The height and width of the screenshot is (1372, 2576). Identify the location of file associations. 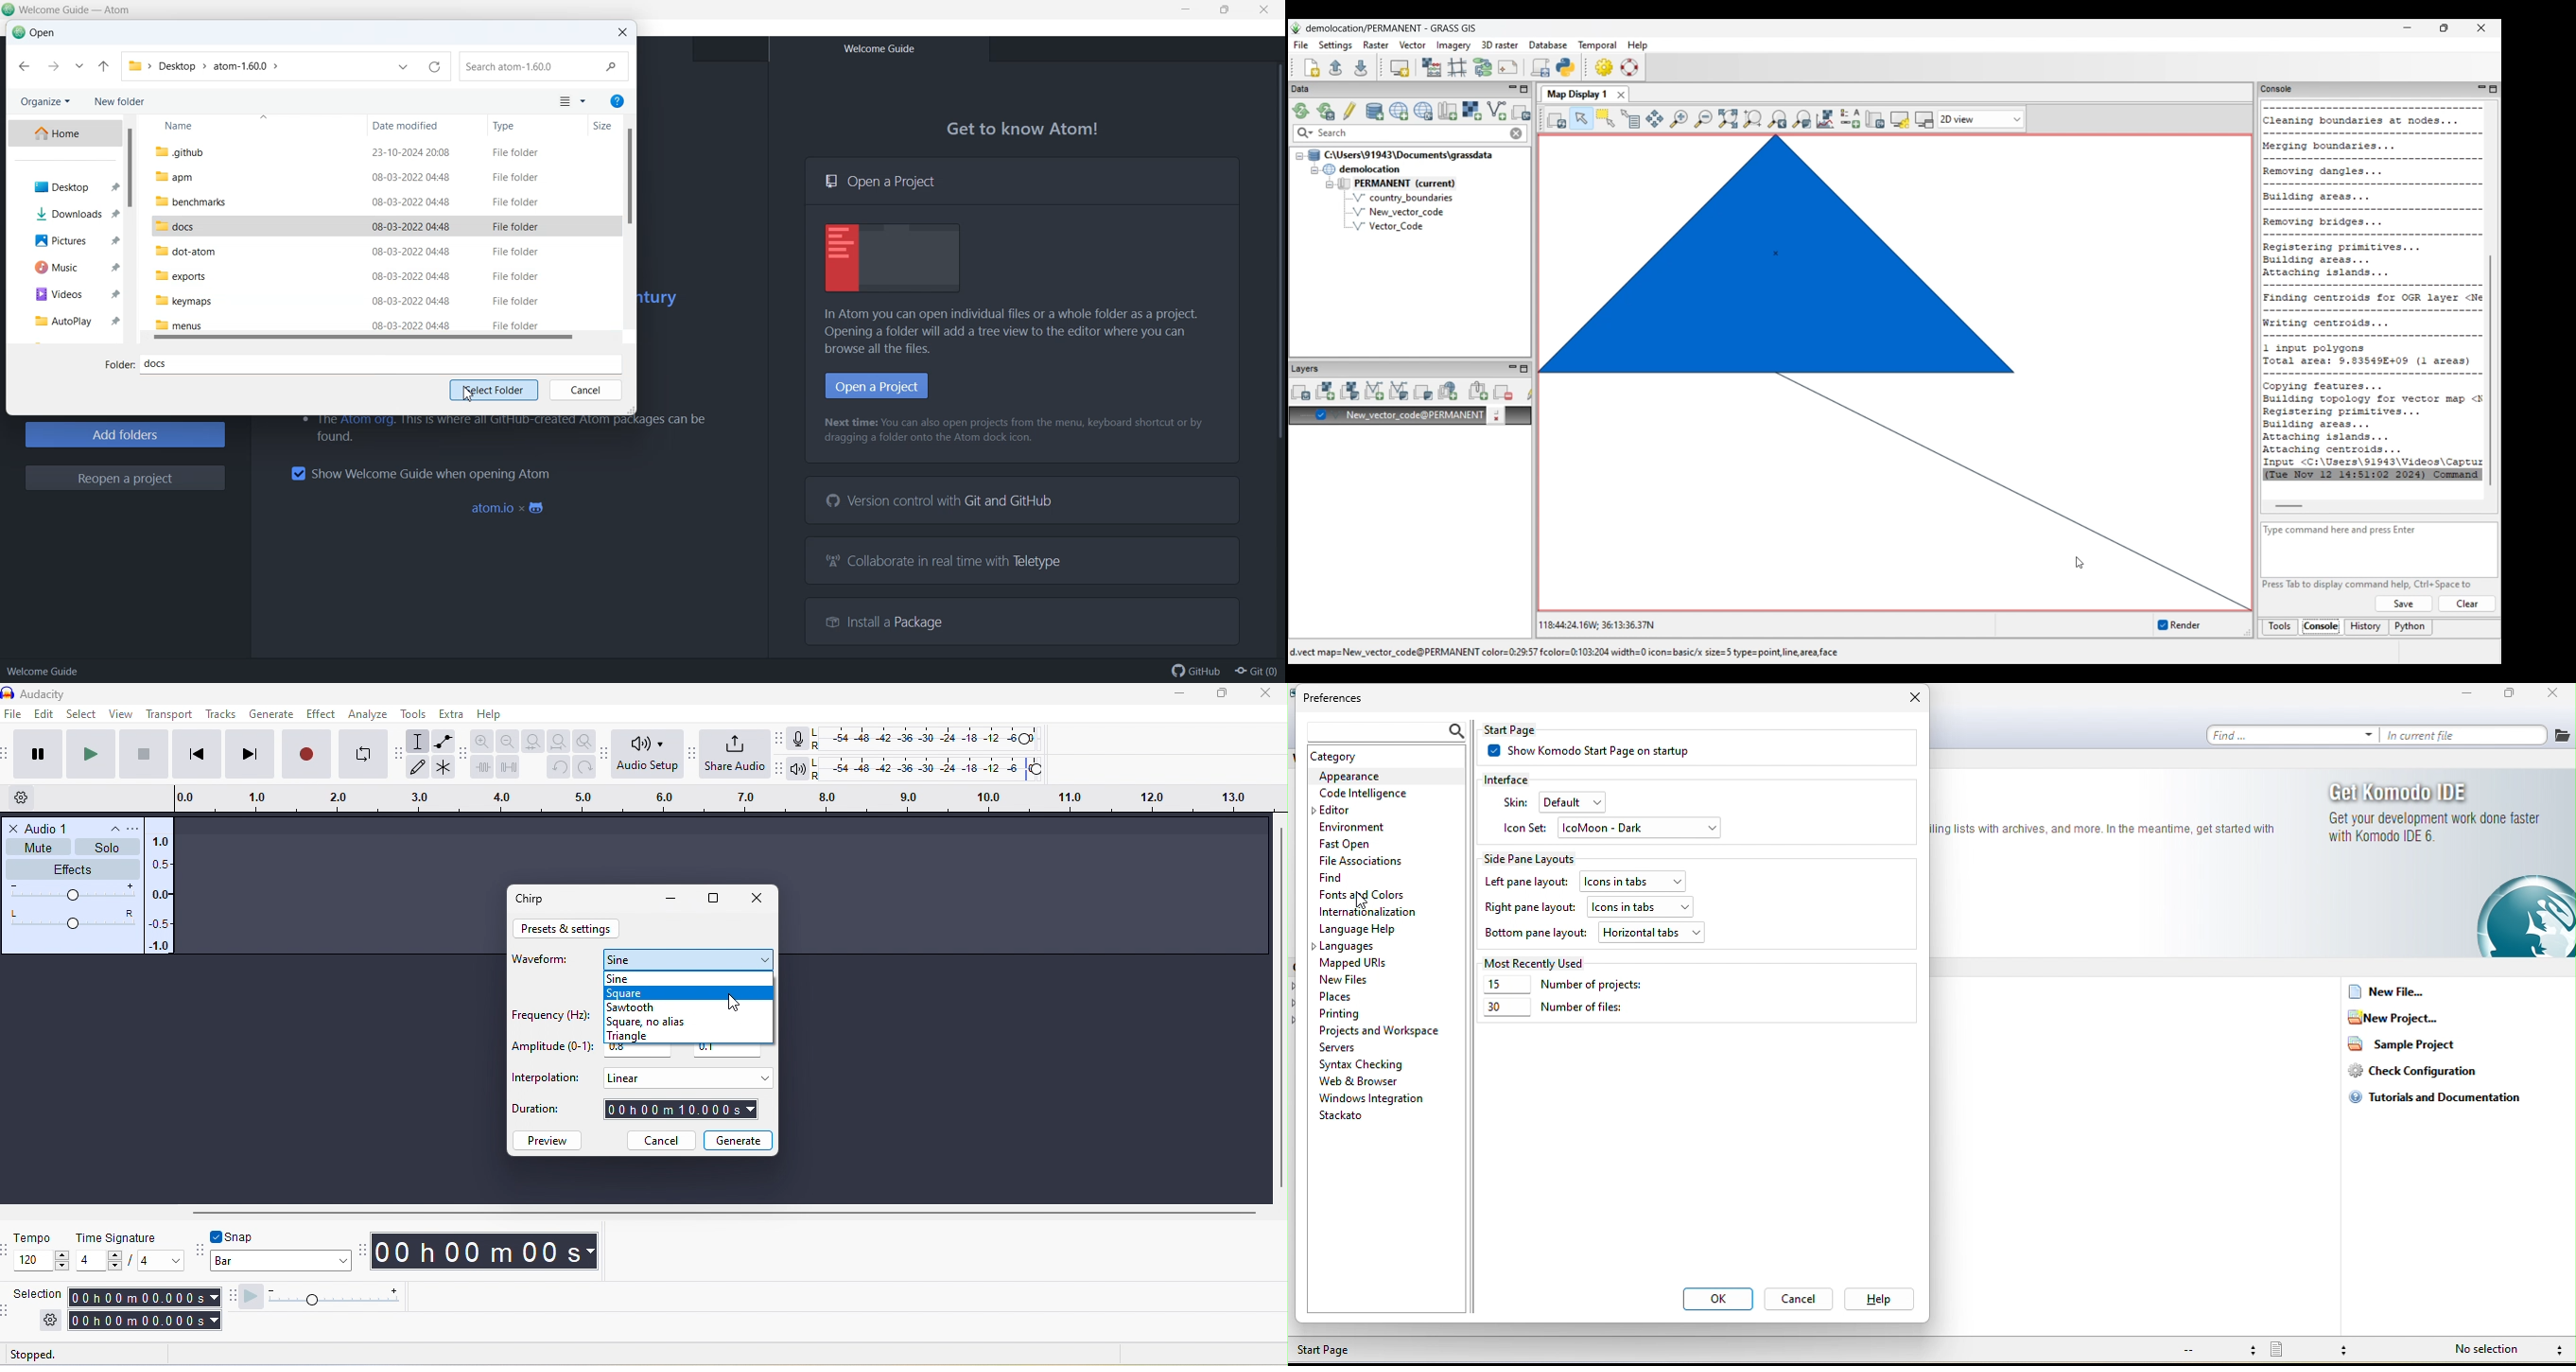
(1363, 862).